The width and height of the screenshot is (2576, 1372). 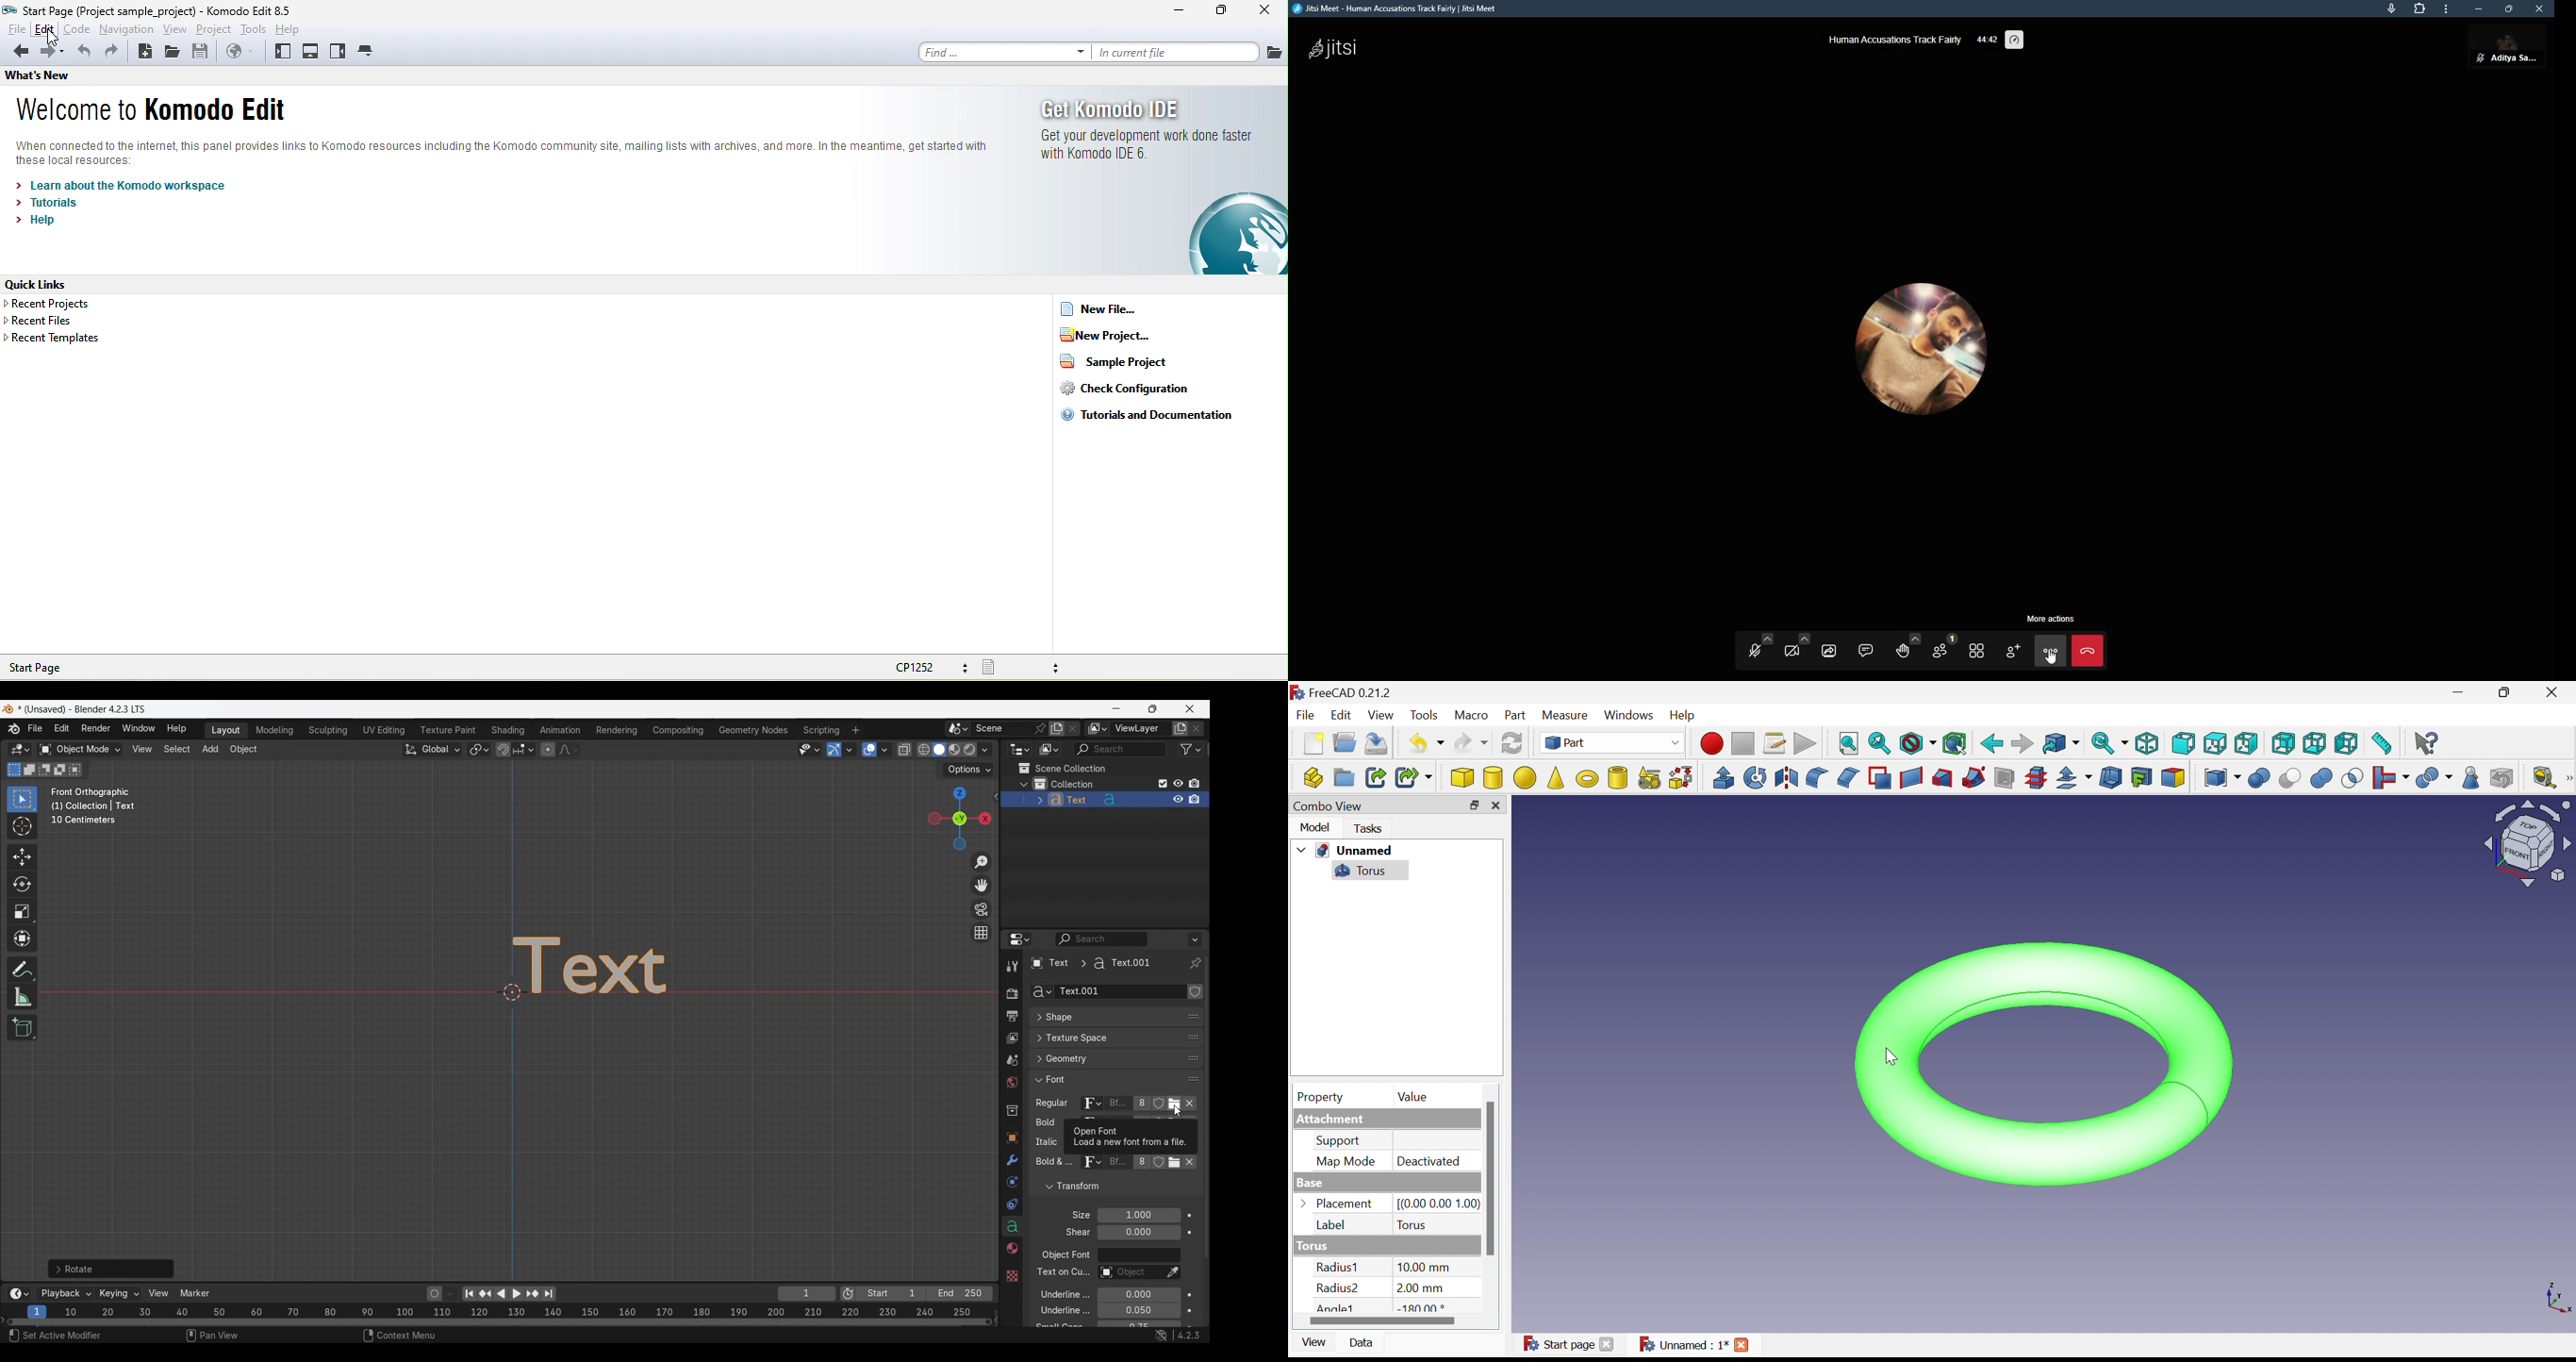 I want to click on Offset:, so click(x=2075, y=778).